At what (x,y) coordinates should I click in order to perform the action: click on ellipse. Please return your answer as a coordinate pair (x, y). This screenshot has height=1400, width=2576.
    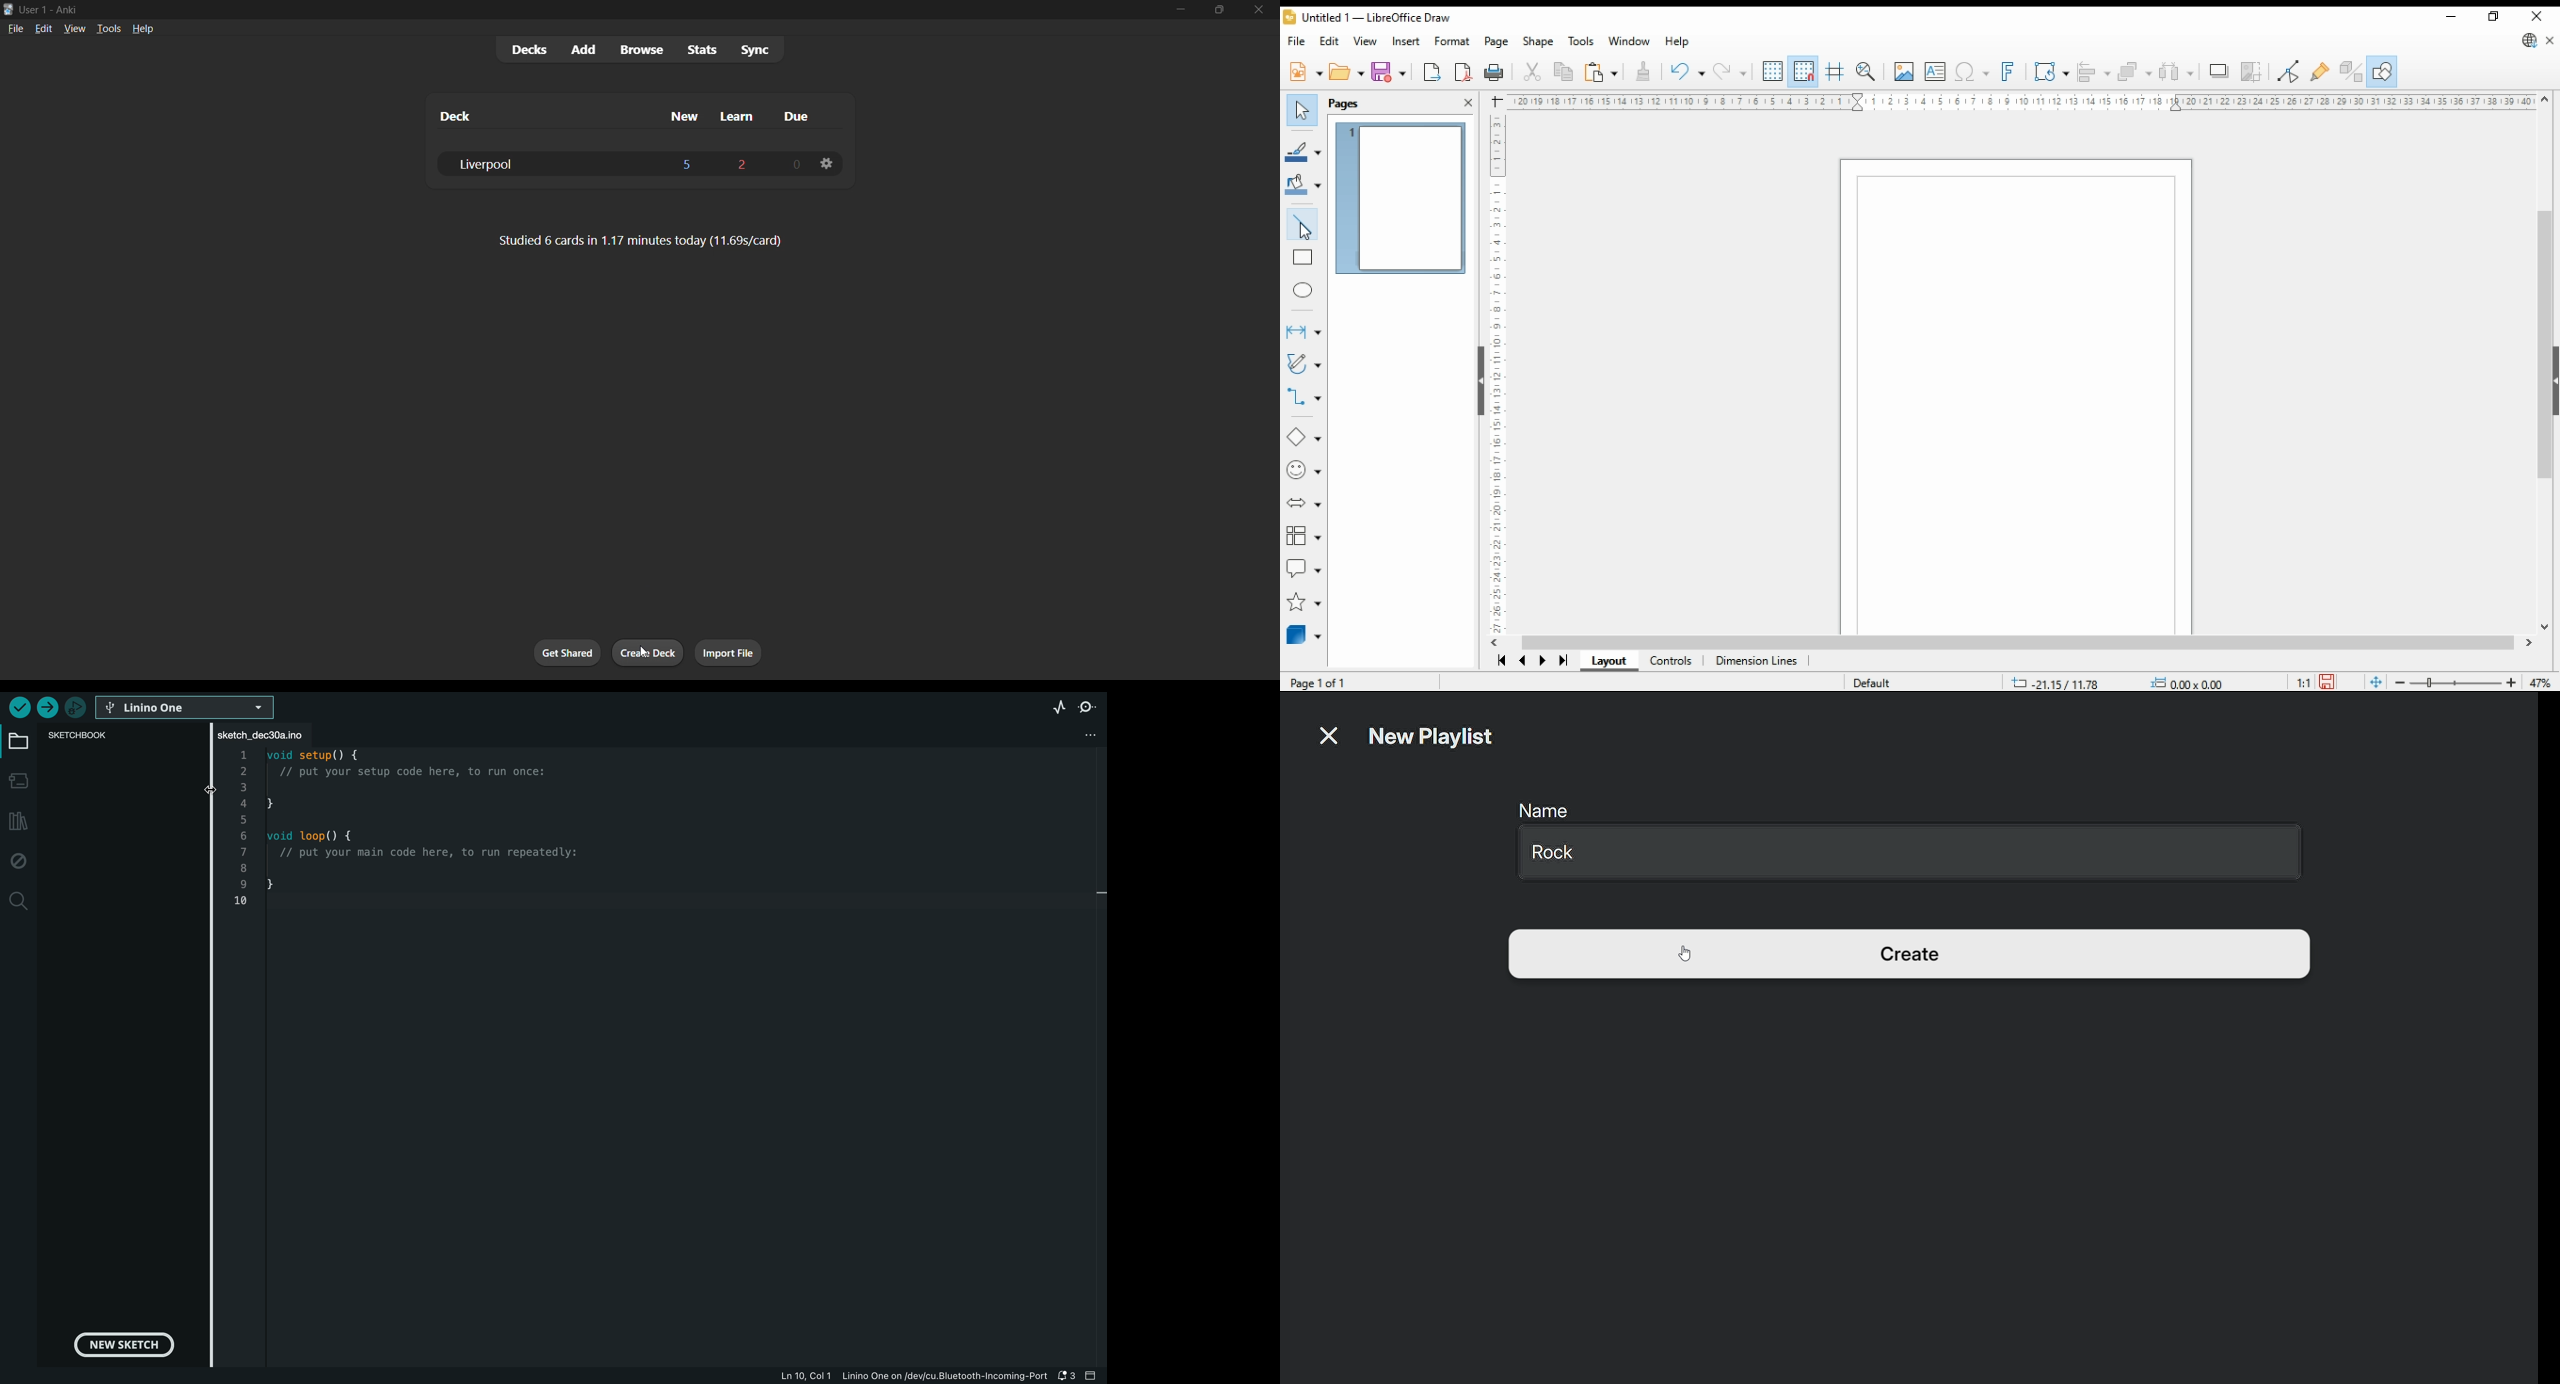
    Looking at the image, I should click on (1303, 288).